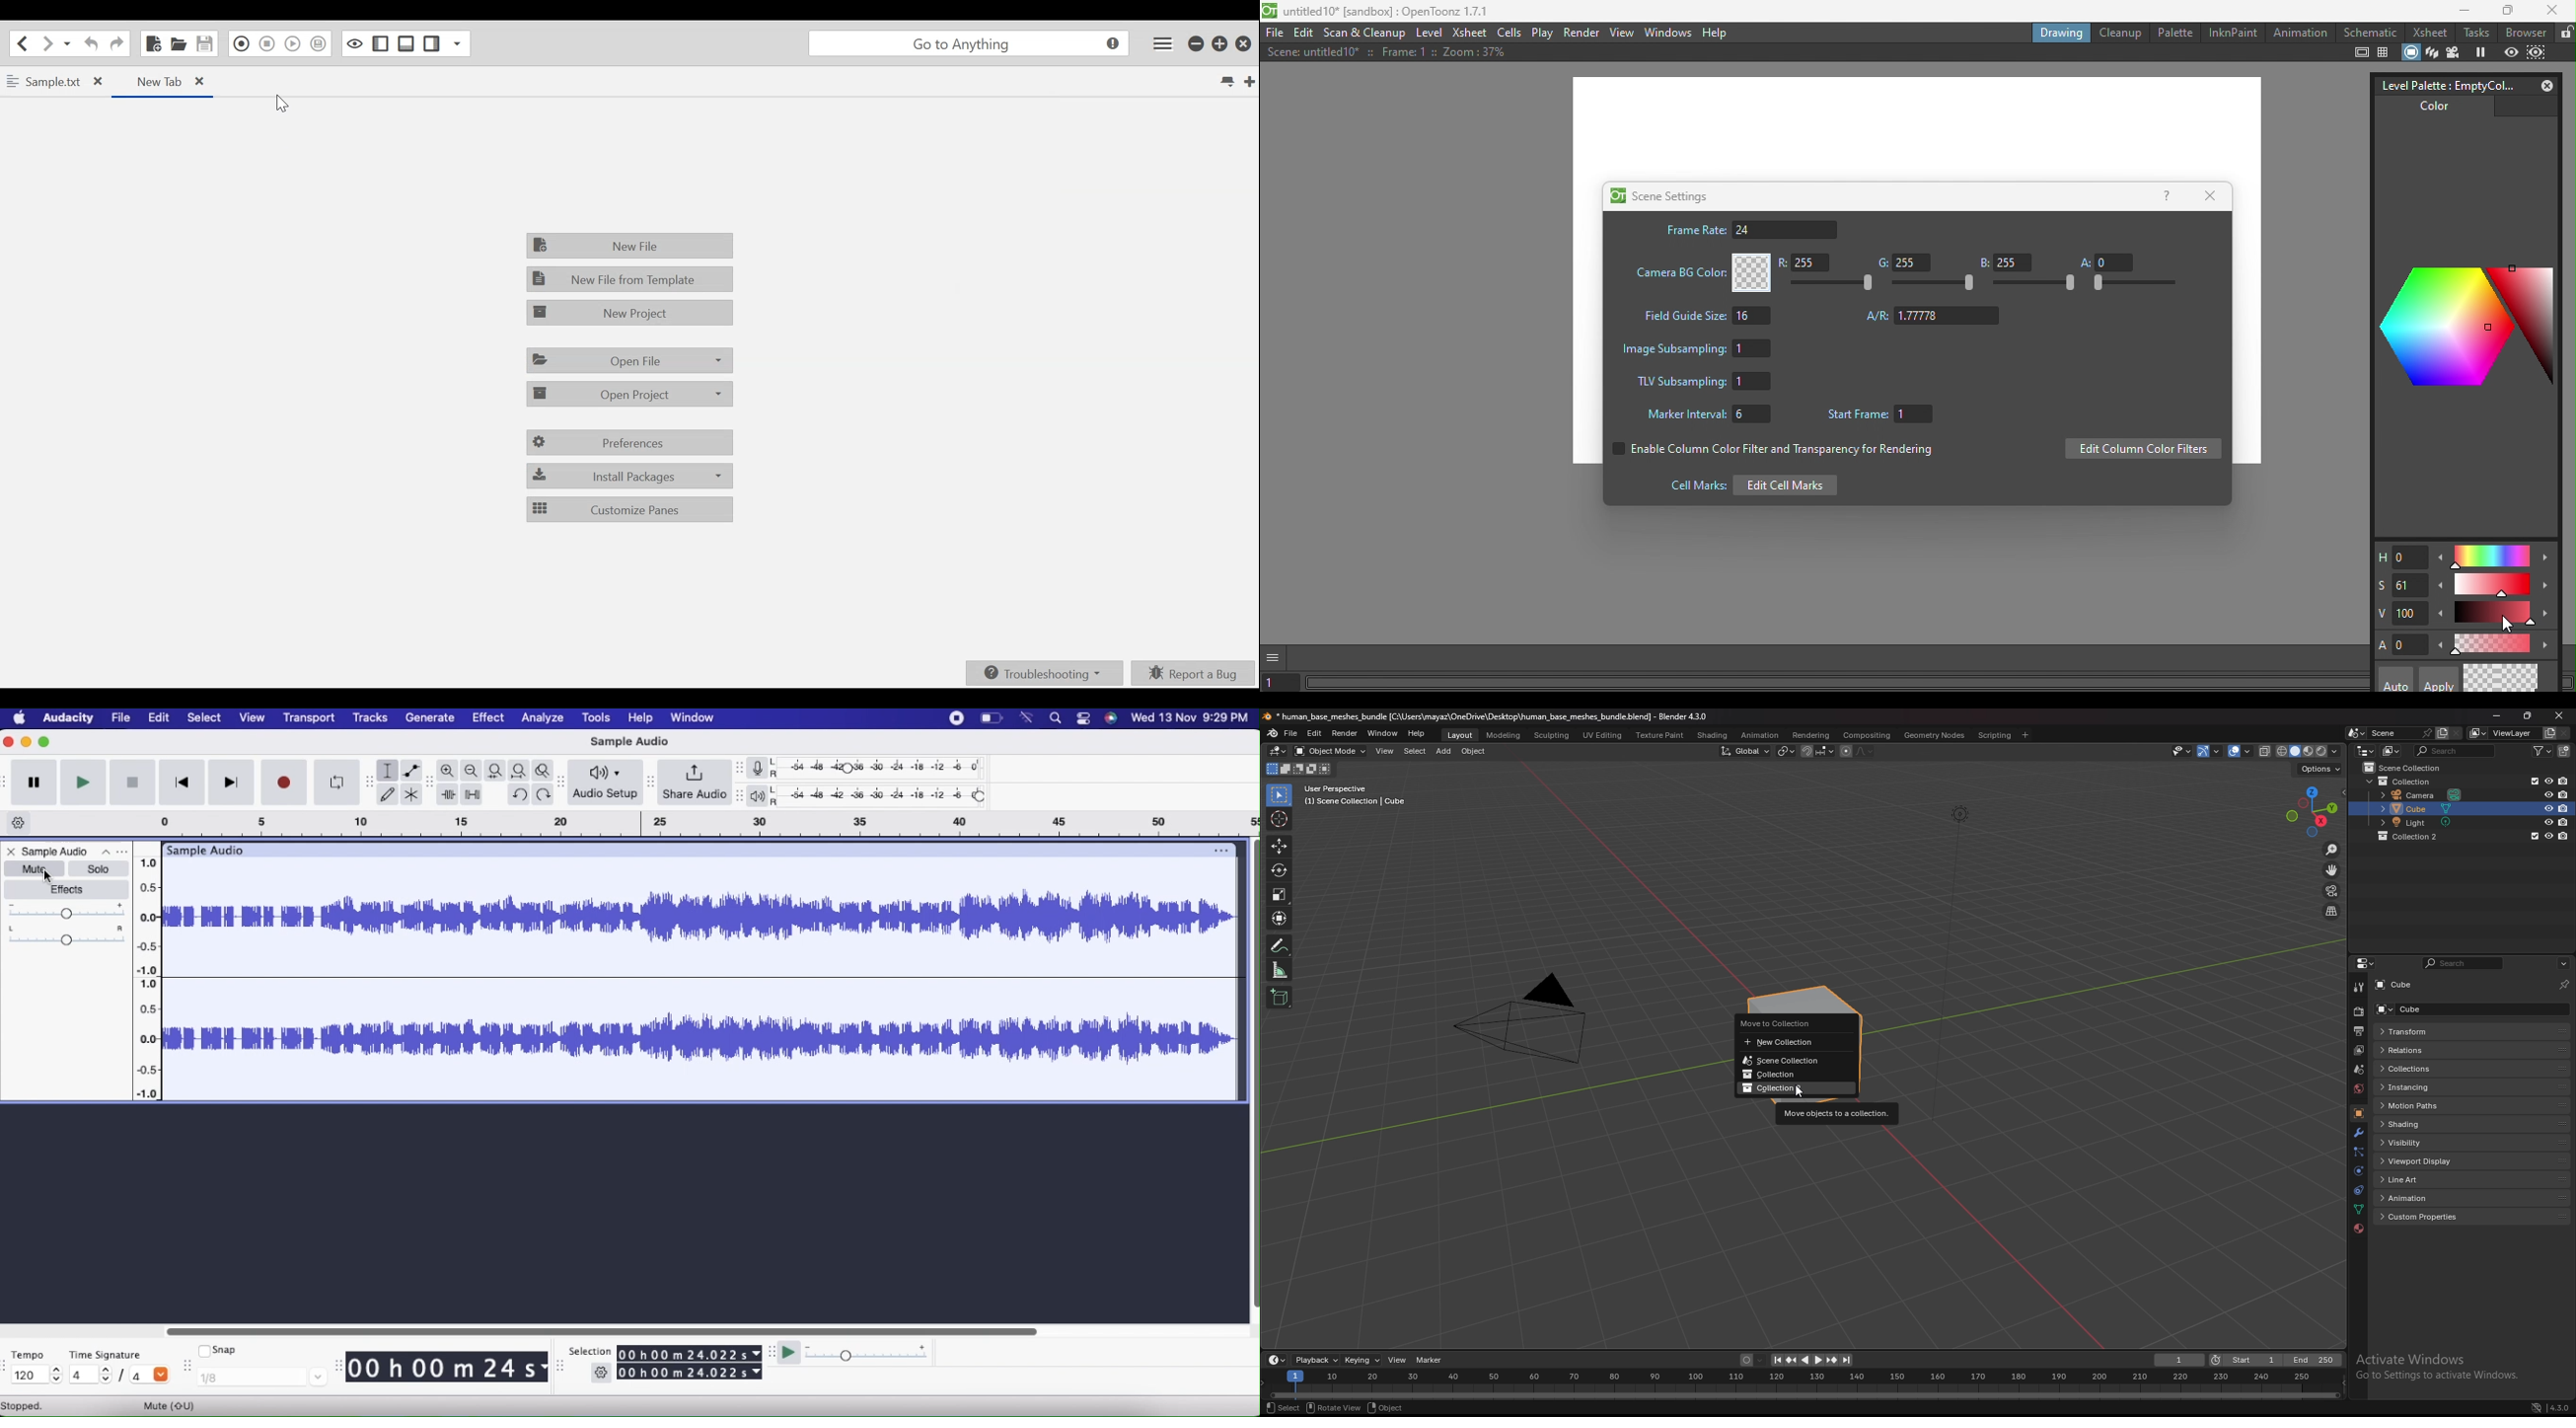  I want to click on Adjust, so click(649, 778).